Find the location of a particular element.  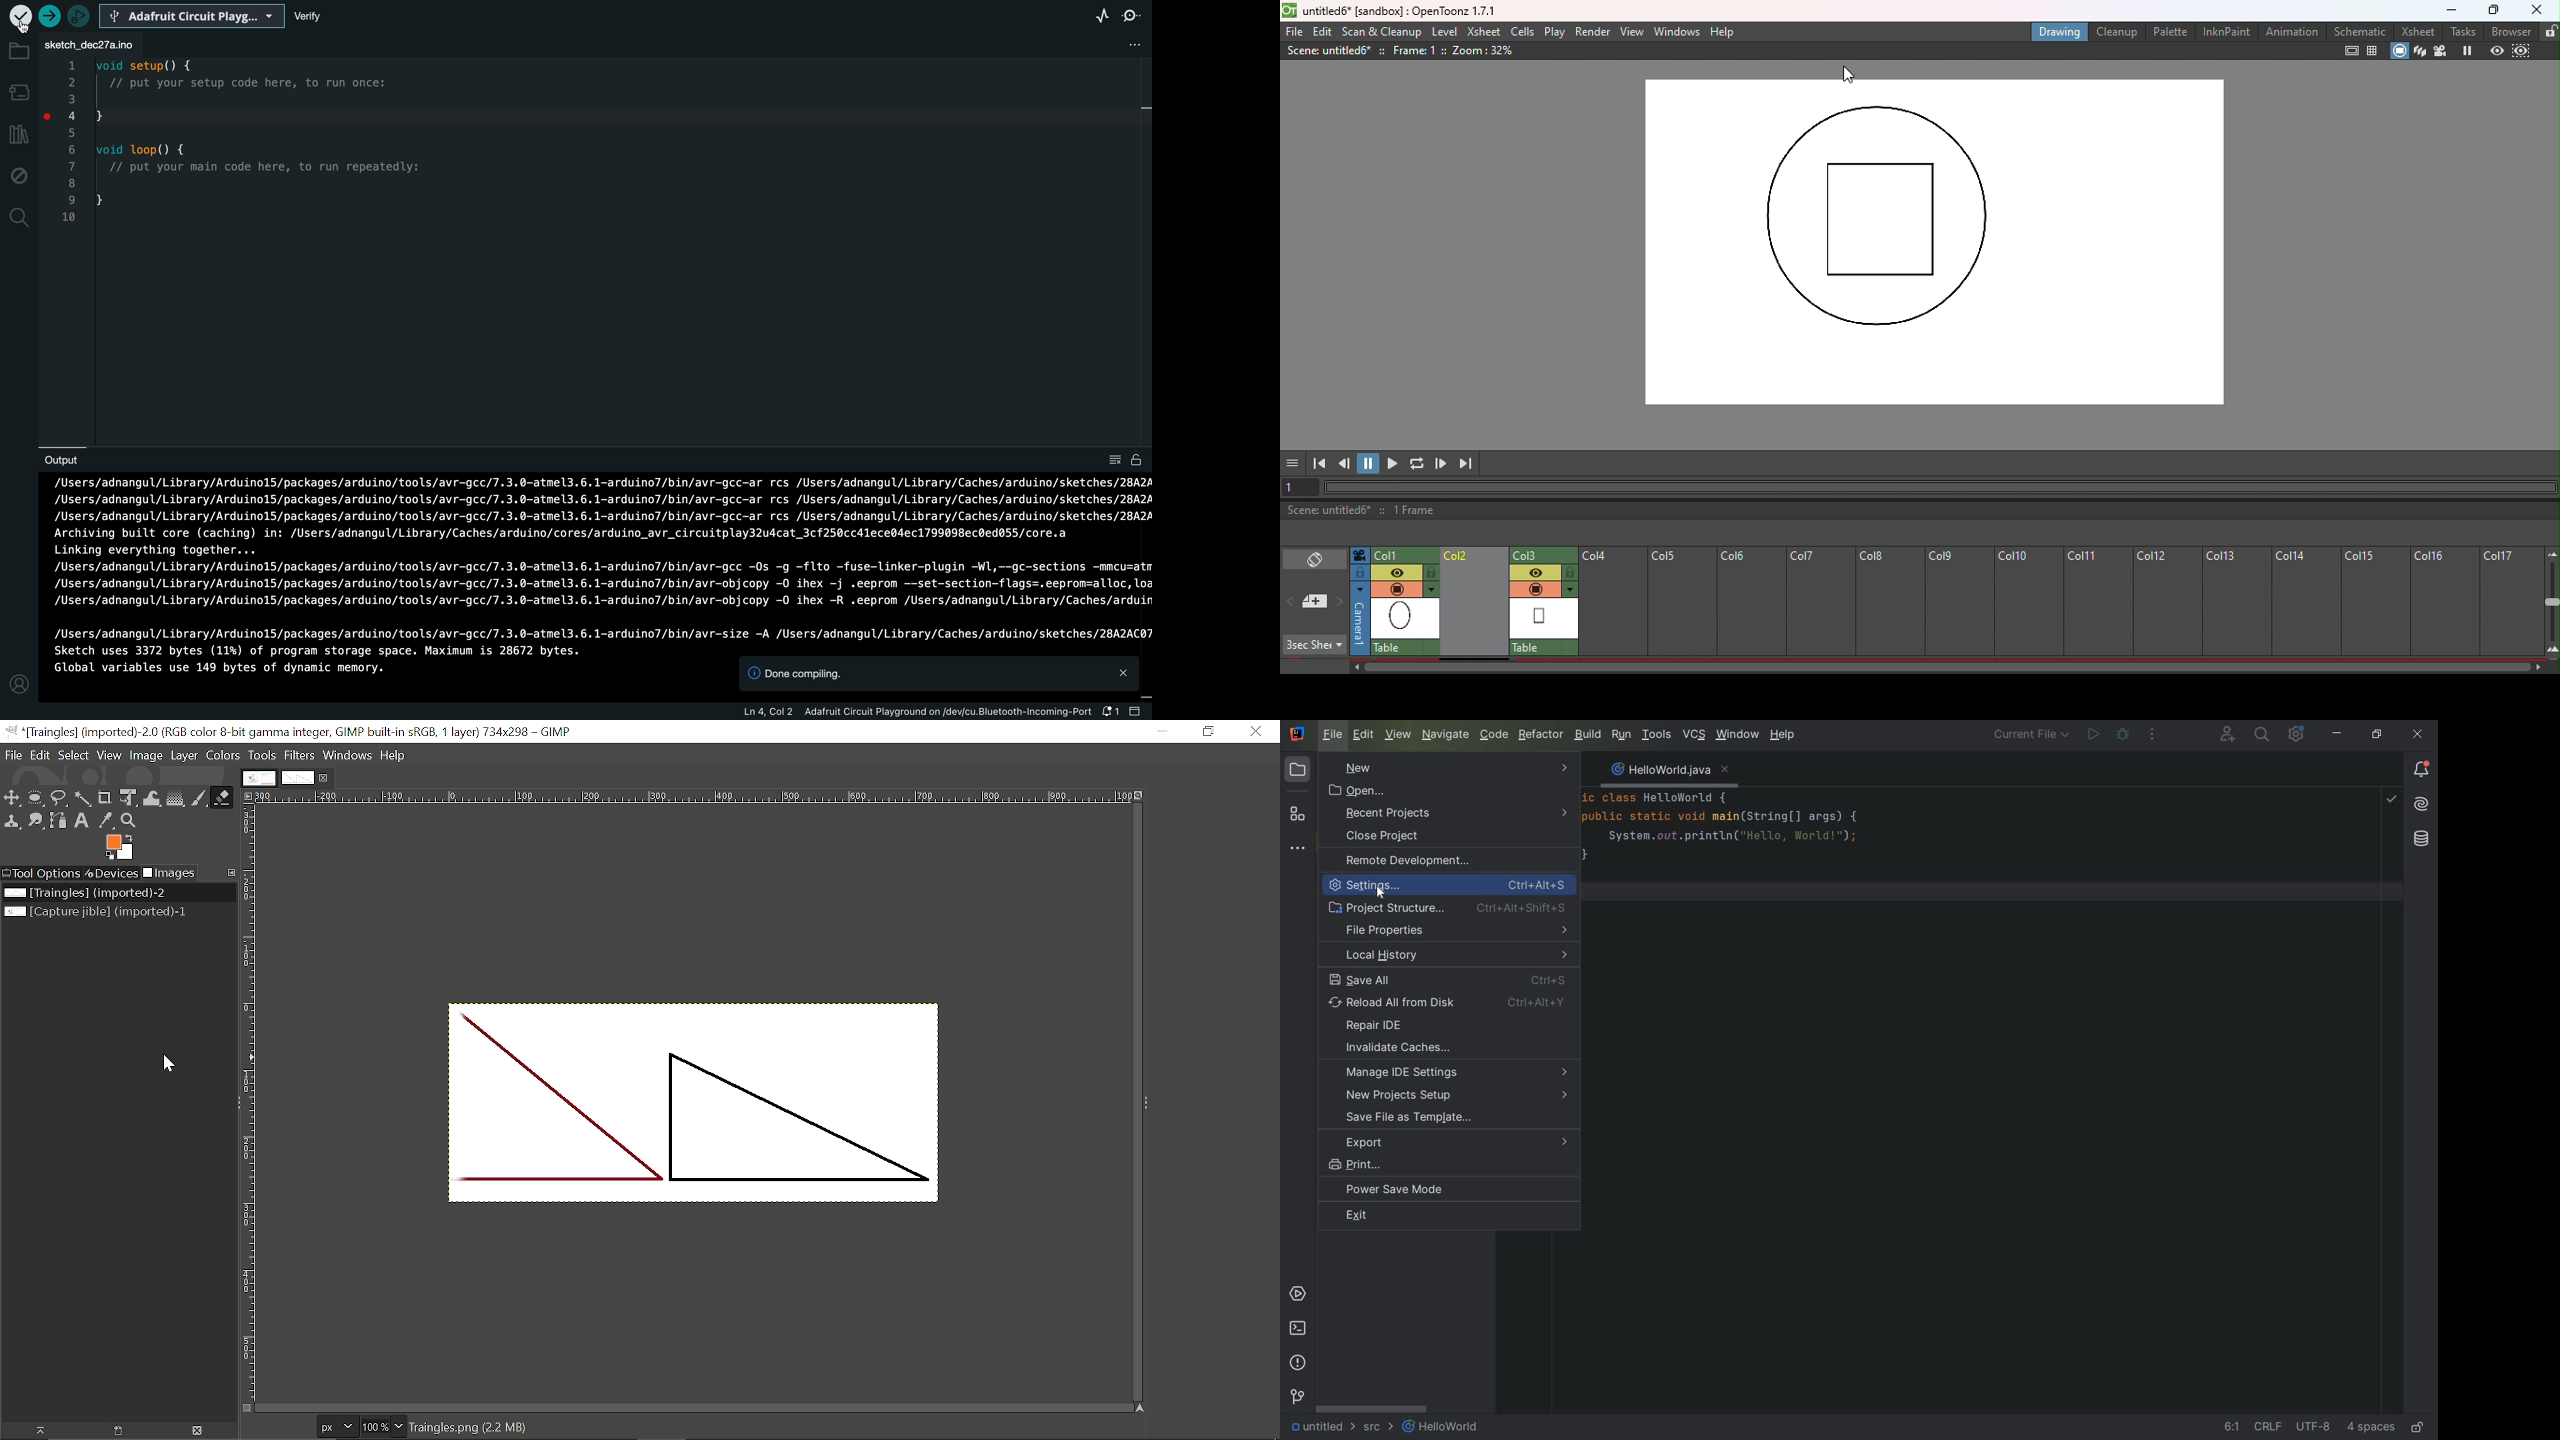

VCS is located at coordinates (1694, 735).